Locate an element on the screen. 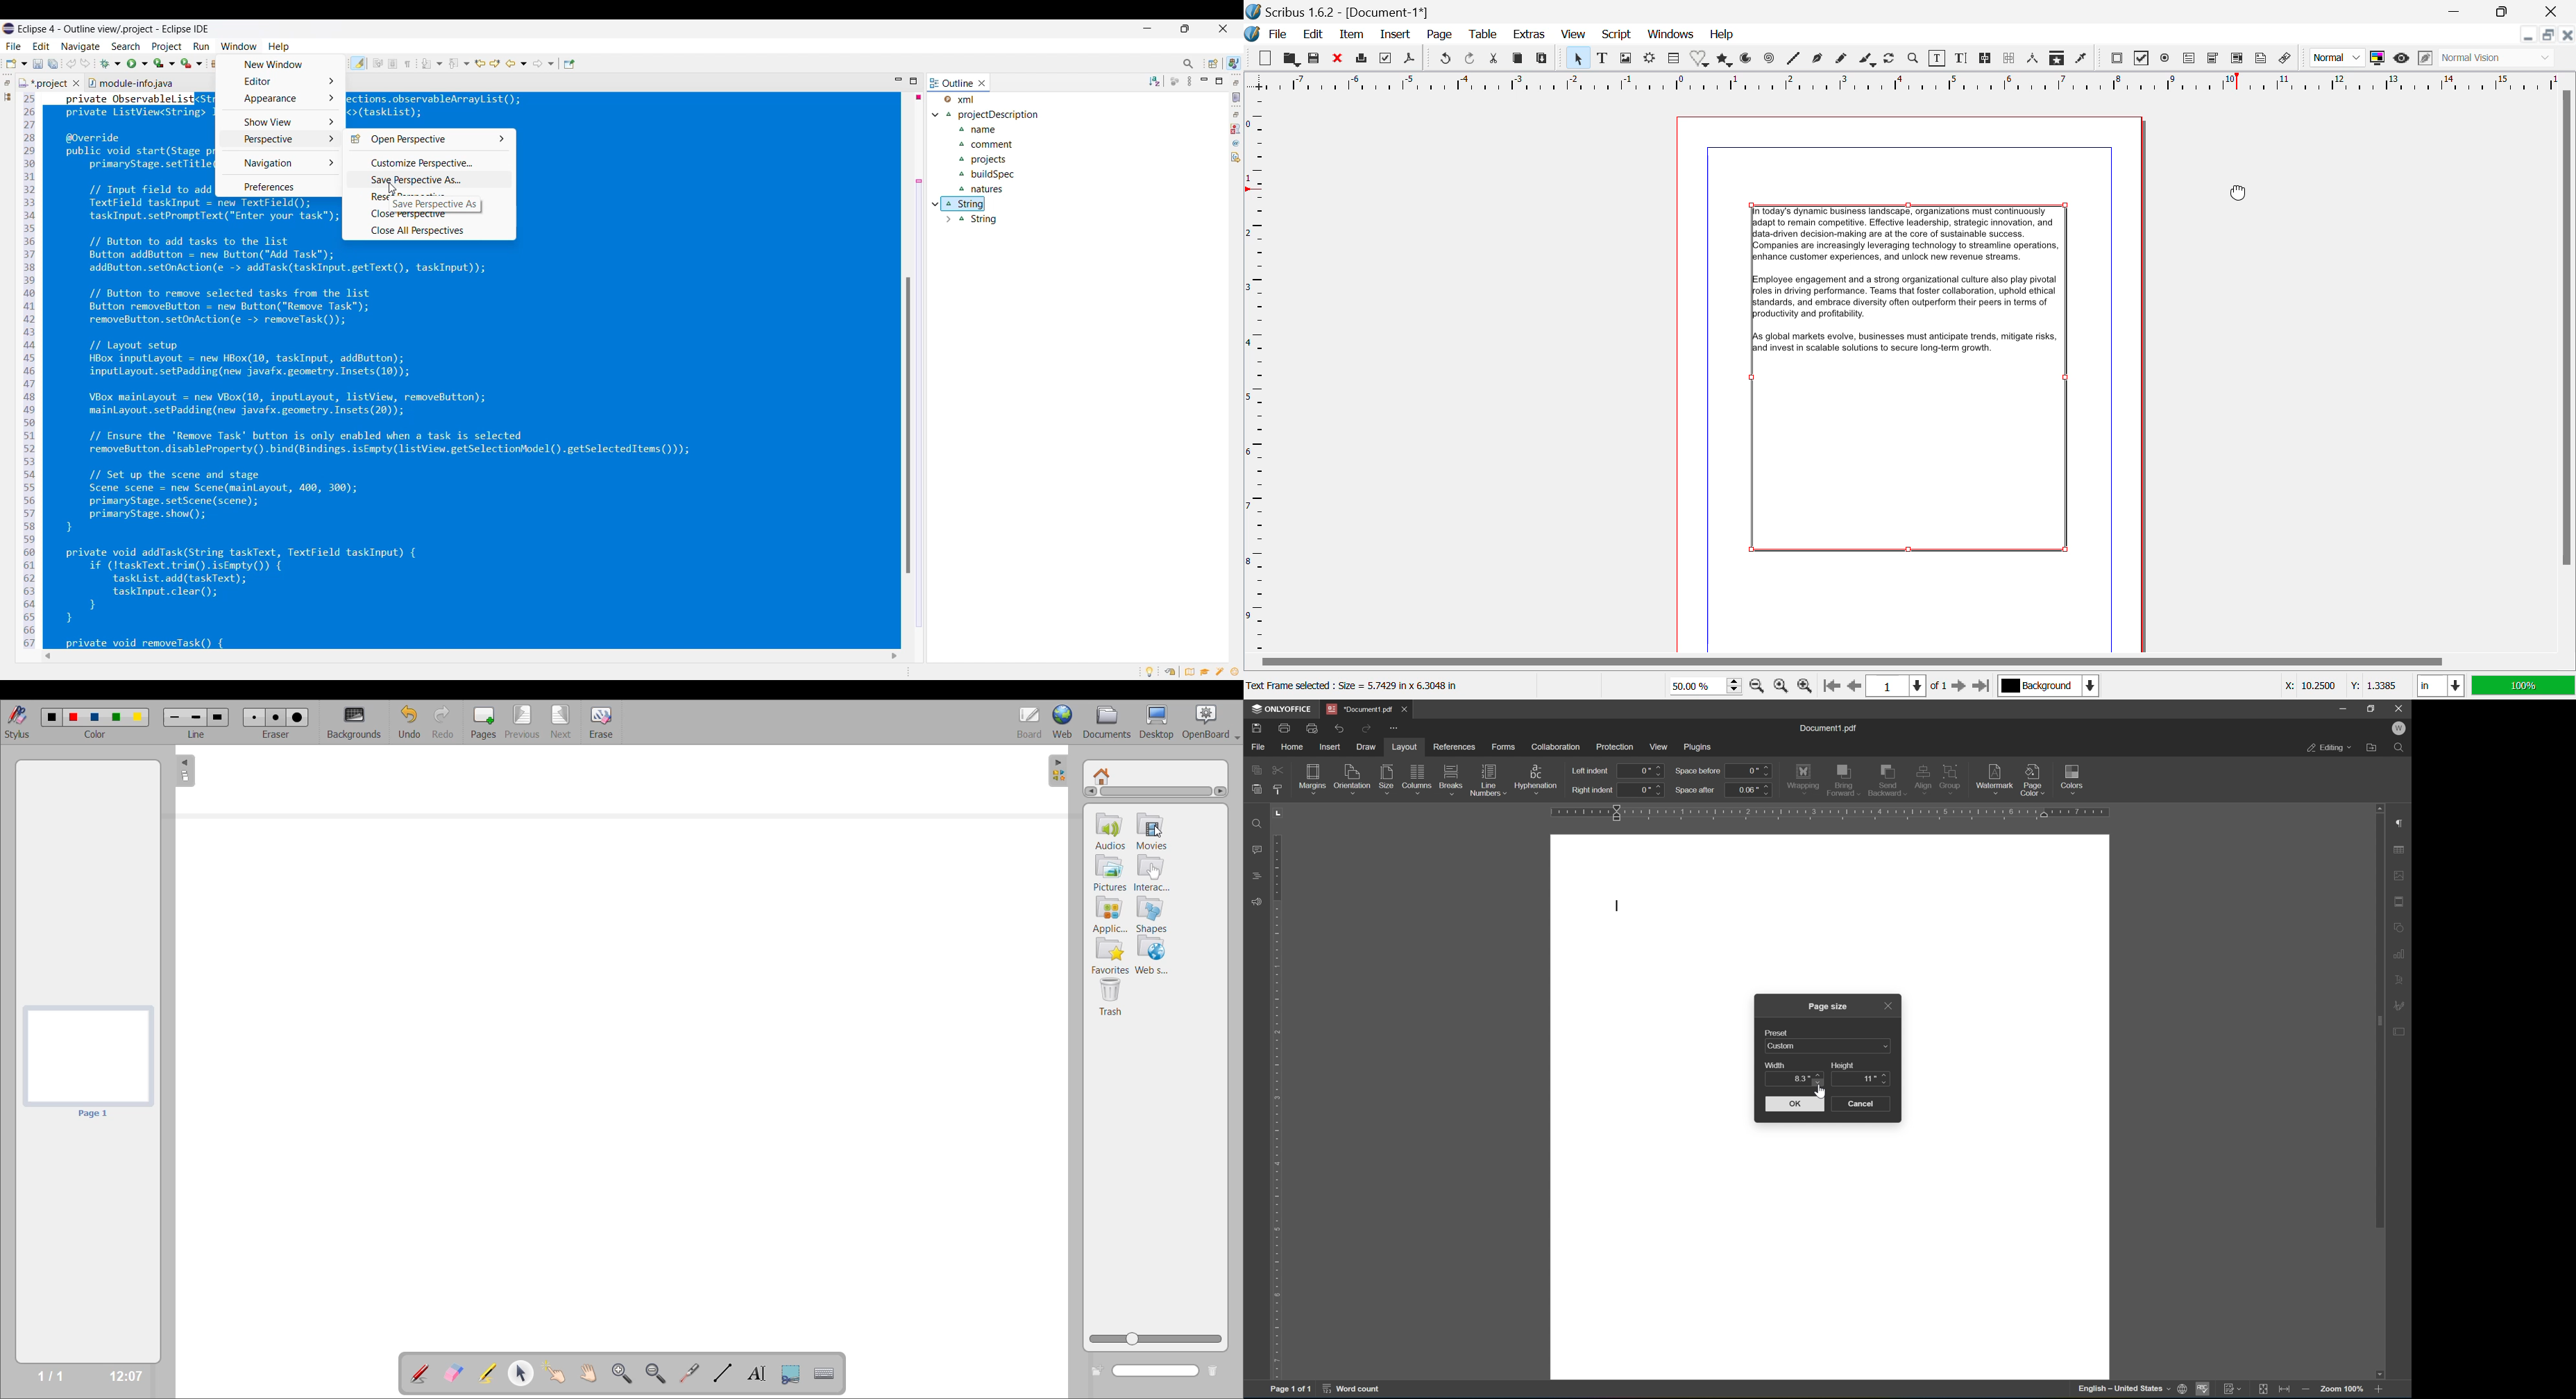 The image size is (2576, 1400). insert is located at coordinates (1334, 747).